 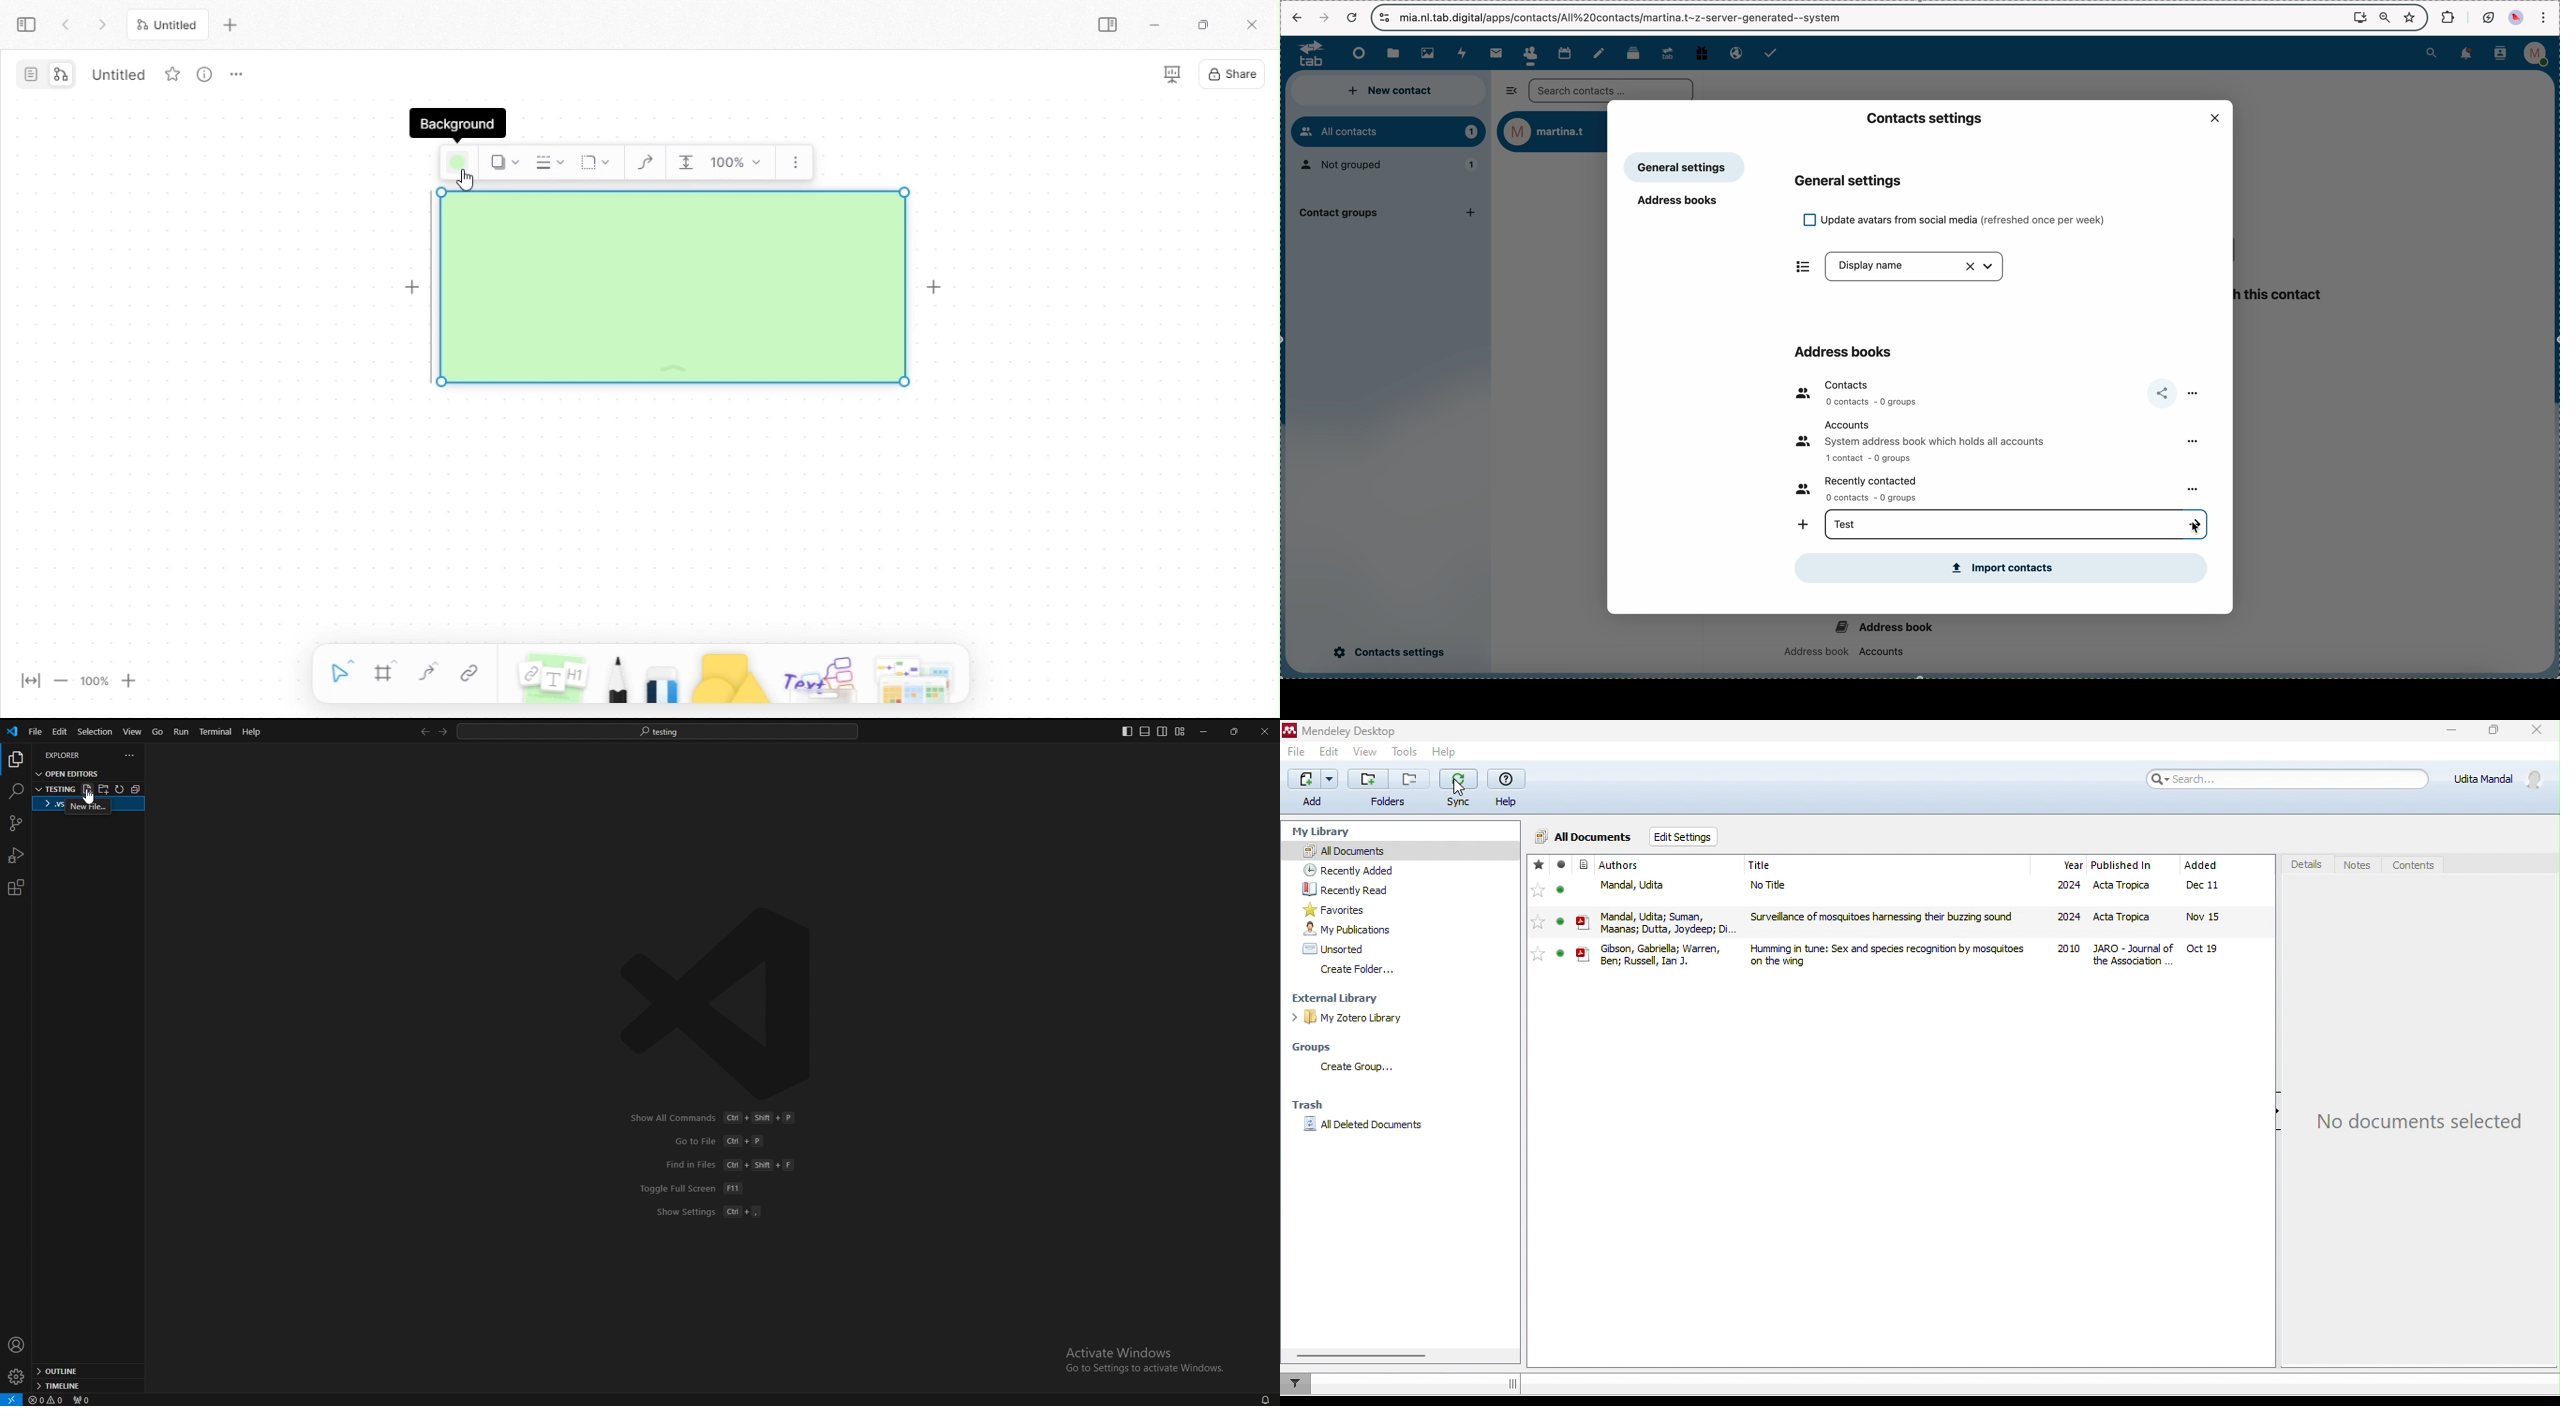 I want to click on address books, so click(x=1843, y=349).